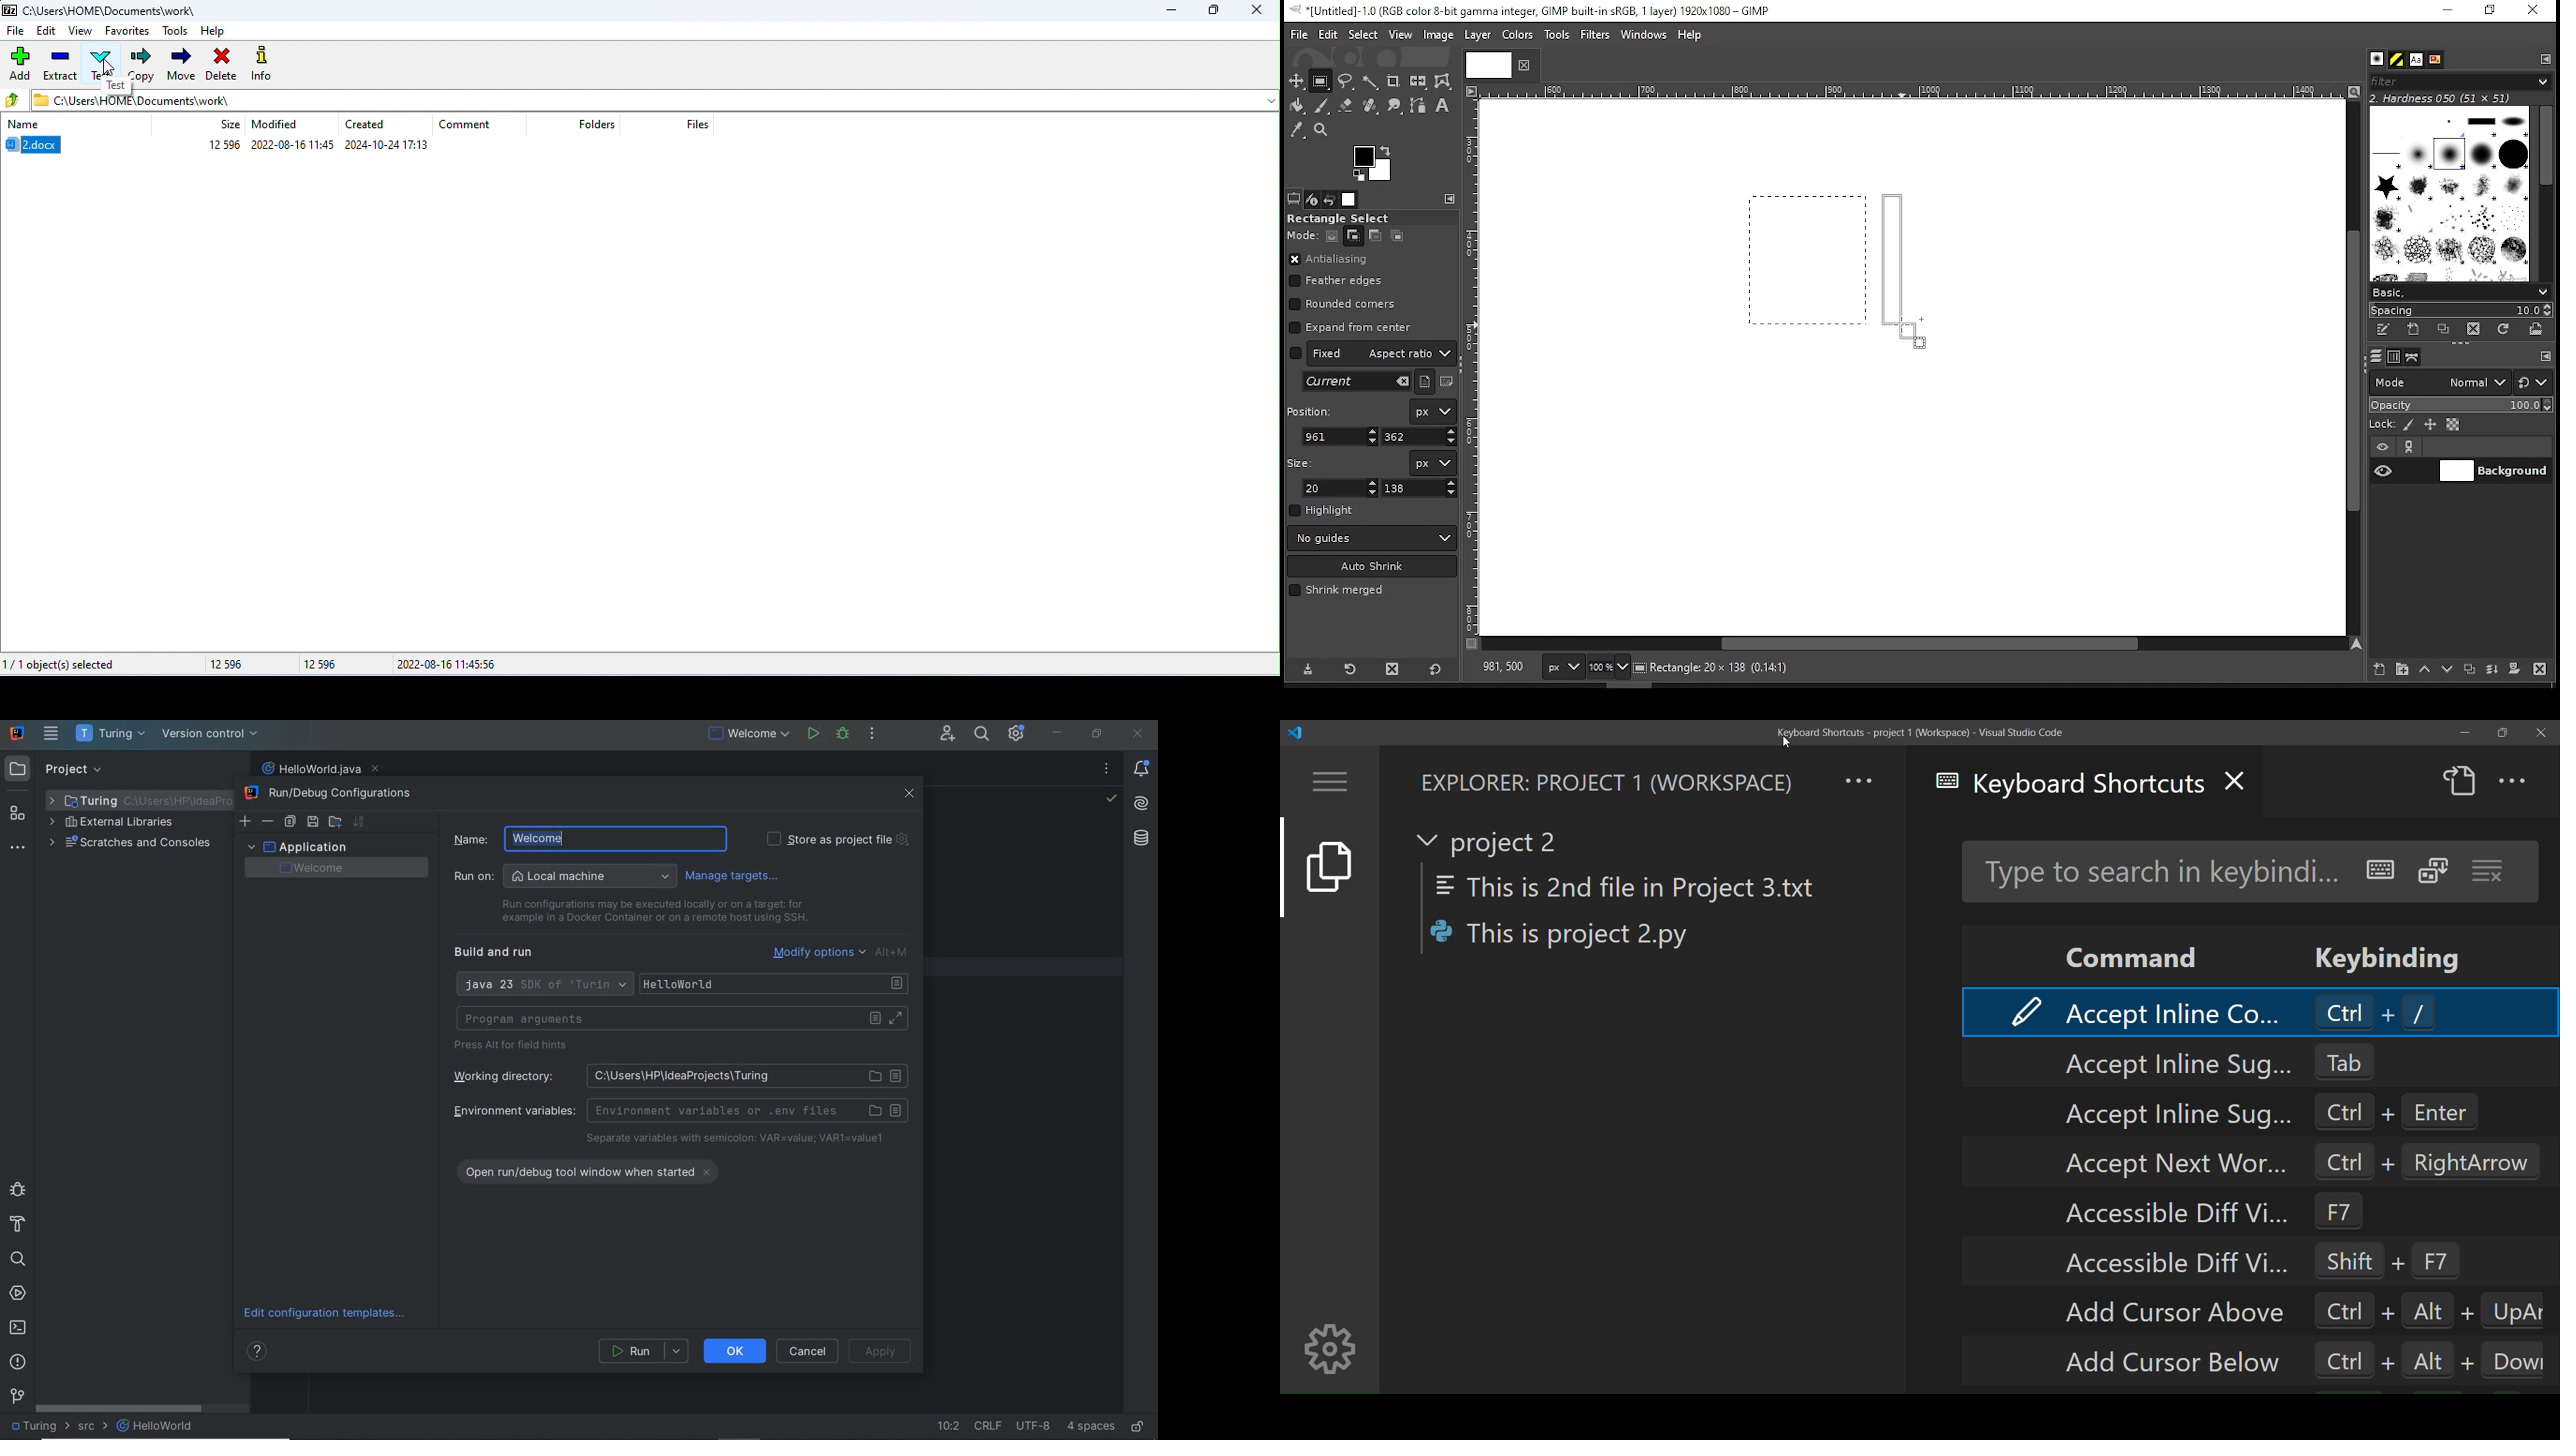 The width and height of the screenshot is (2576, 1456). What do you see at coordinates (2432, 871) in the screenshot?
I see `sort` at bounding box center [2432, 871].